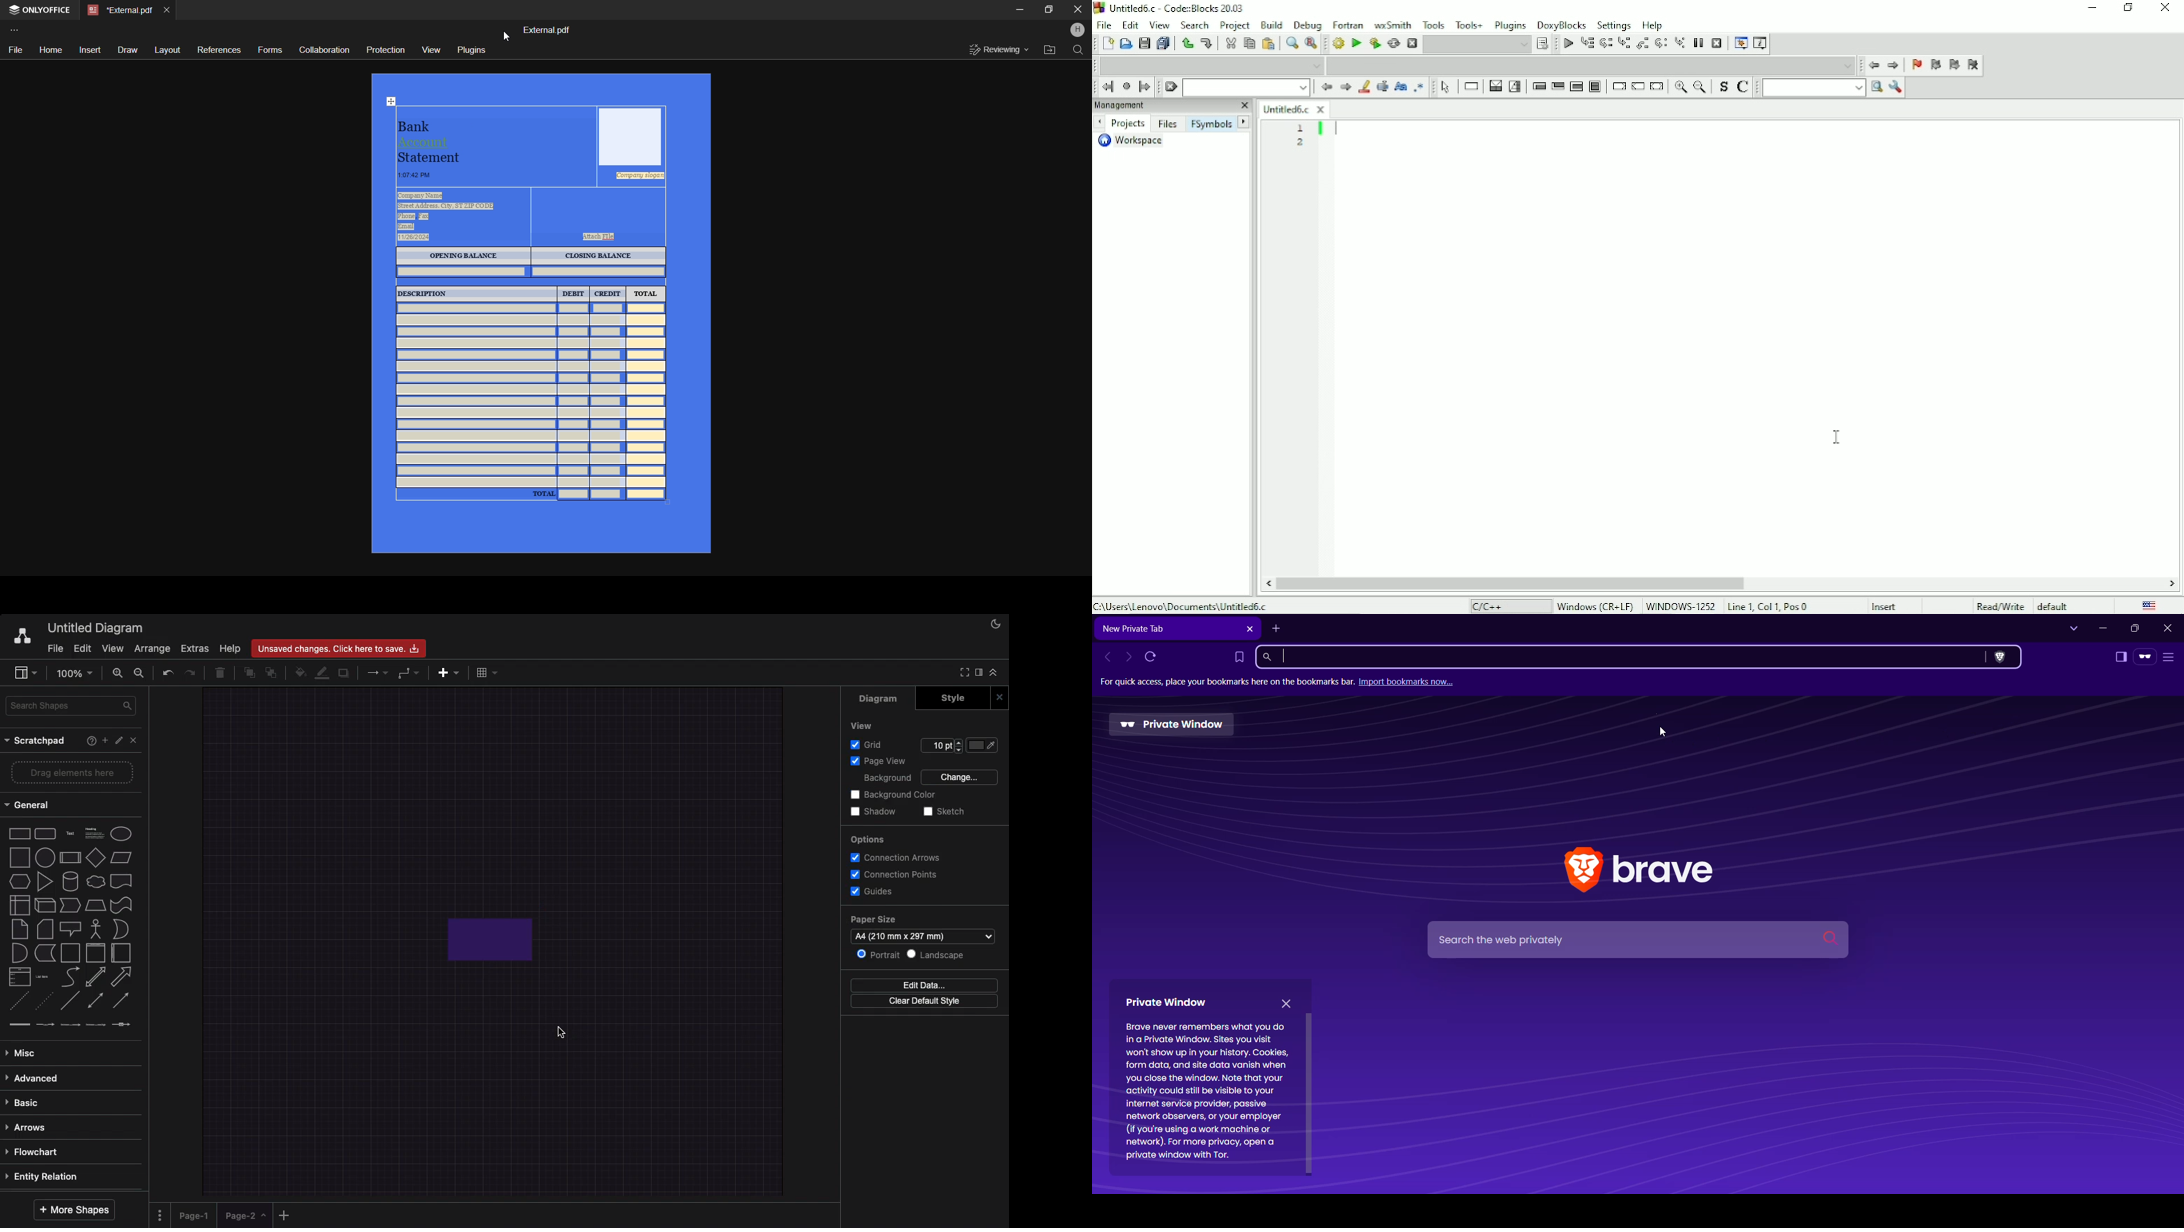 This screenshot has height=1232, width=2184. Describe the element at coordinates (875, 812) in the screenshot. I see `Shadow` at that location.